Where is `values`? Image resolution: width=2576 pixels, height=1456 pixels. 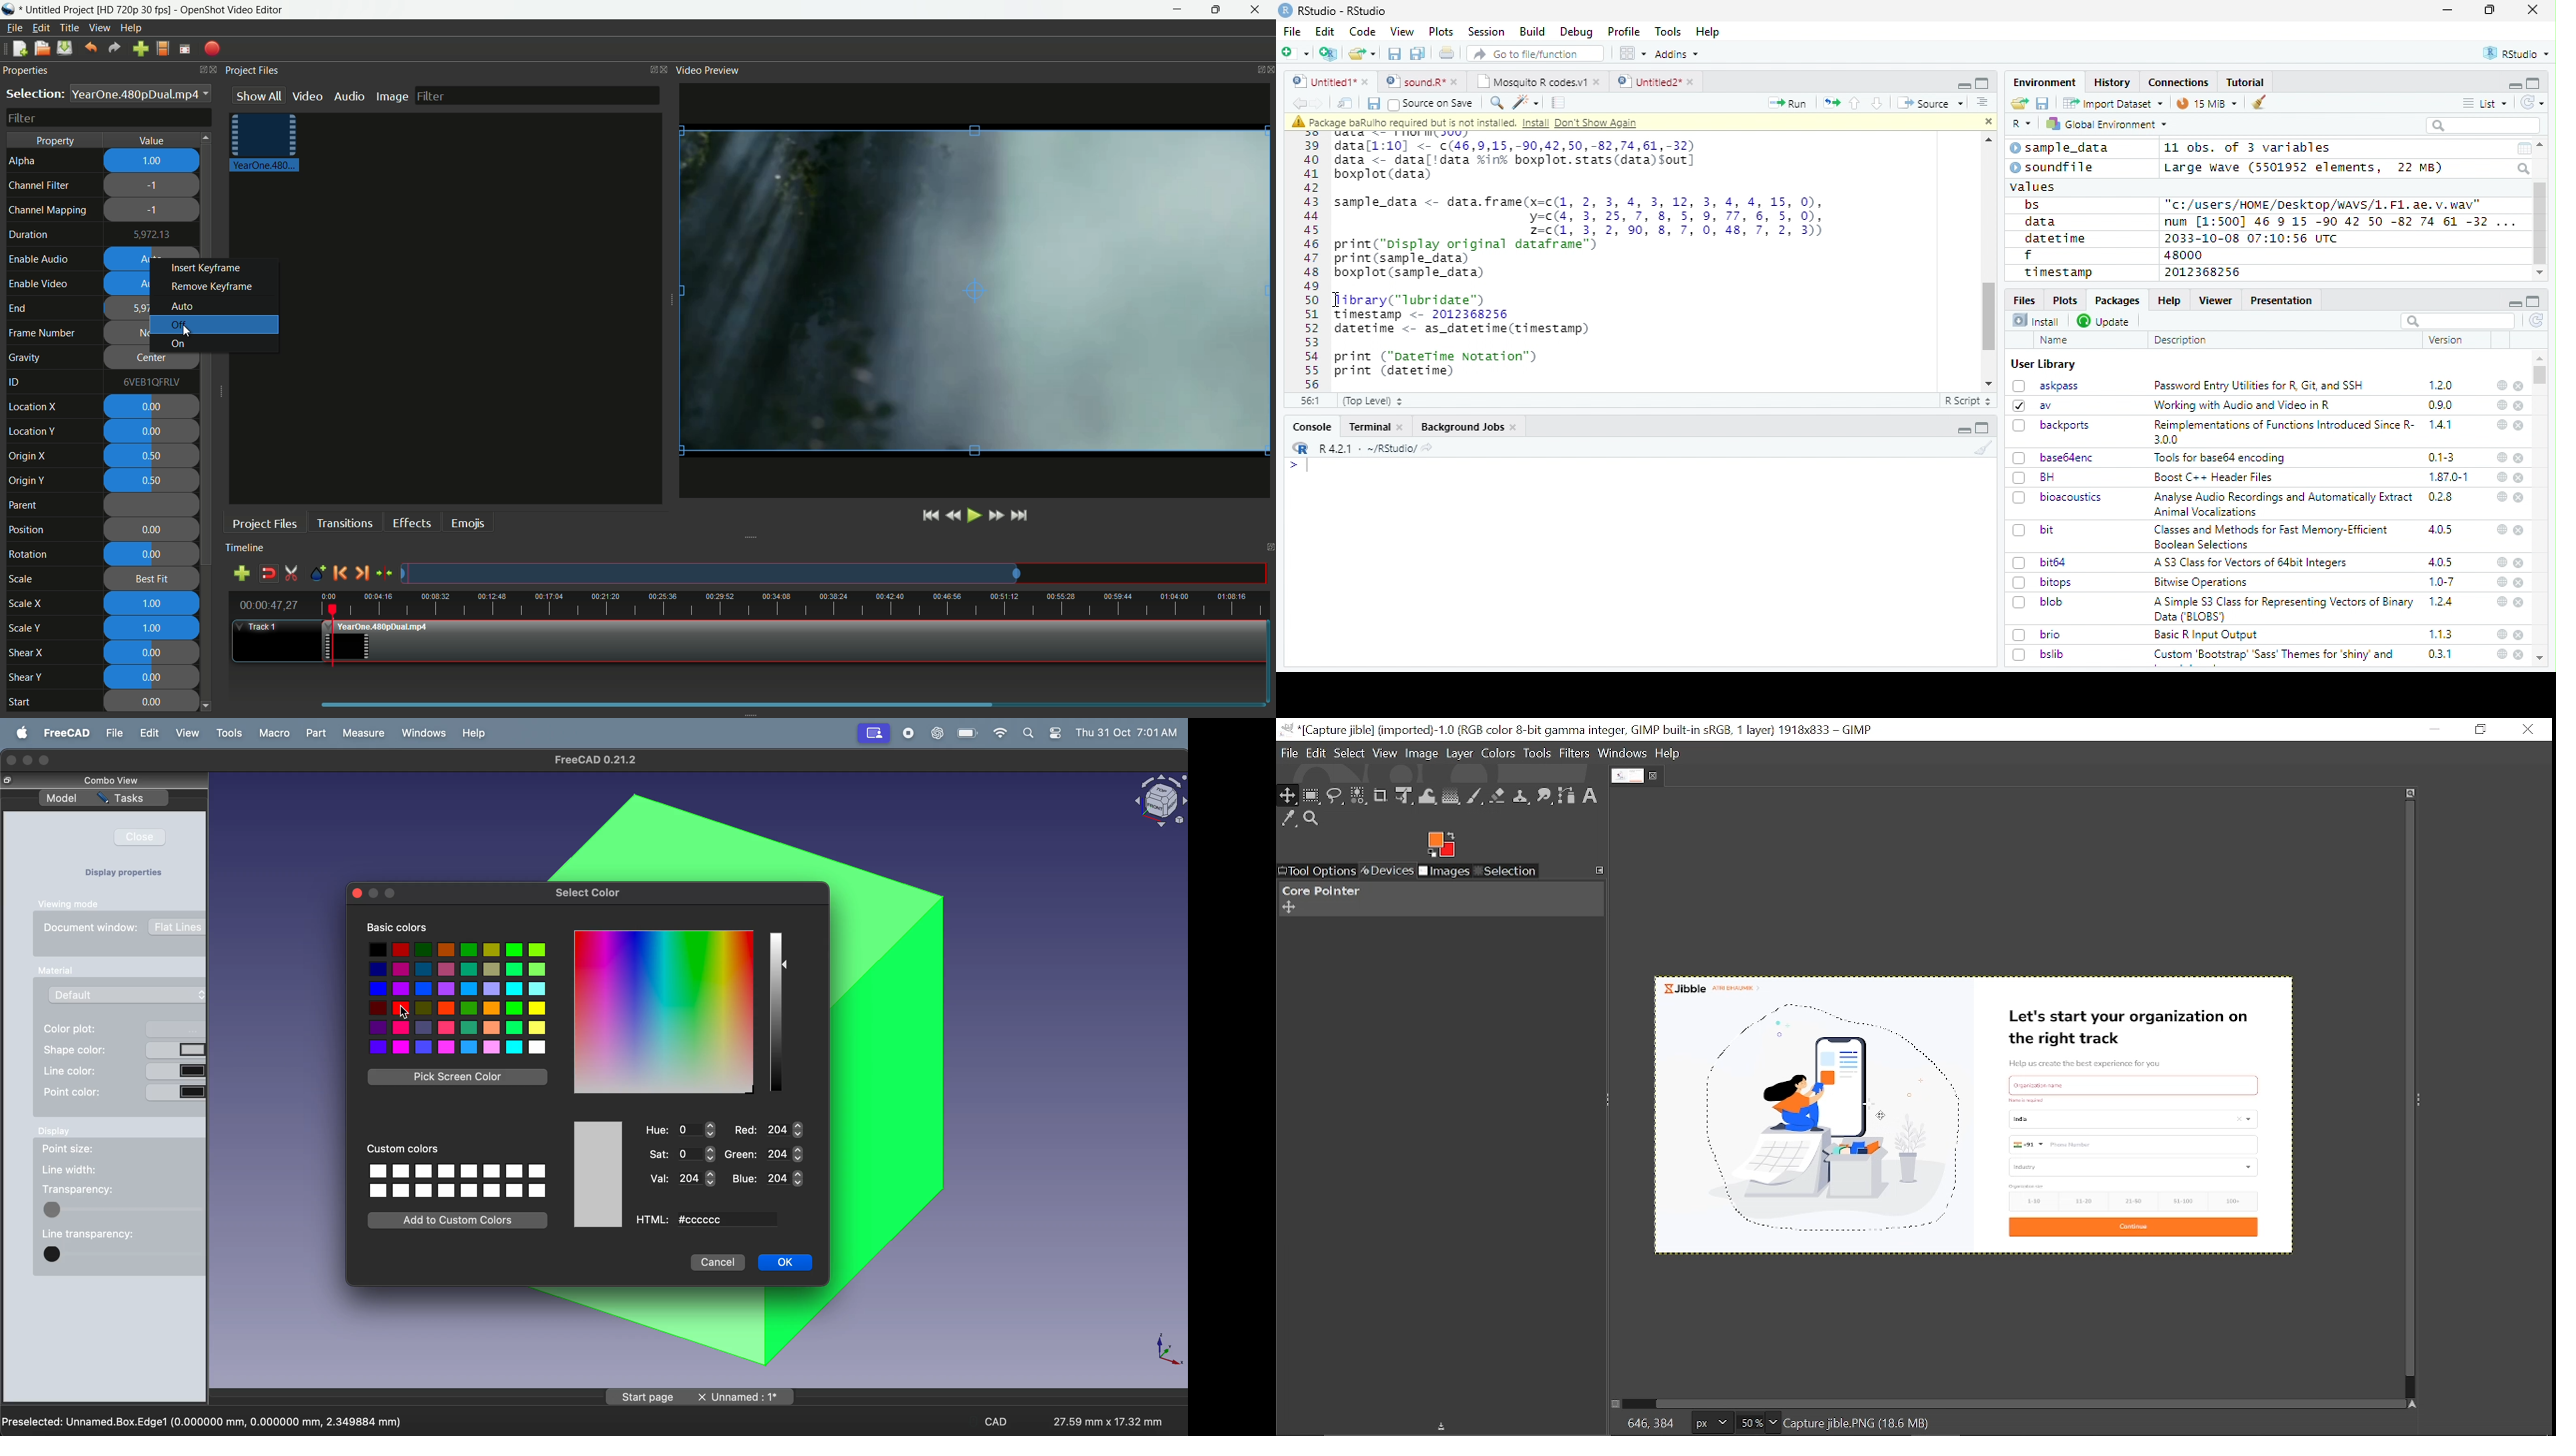 values is located at coordinates (2034, 186).